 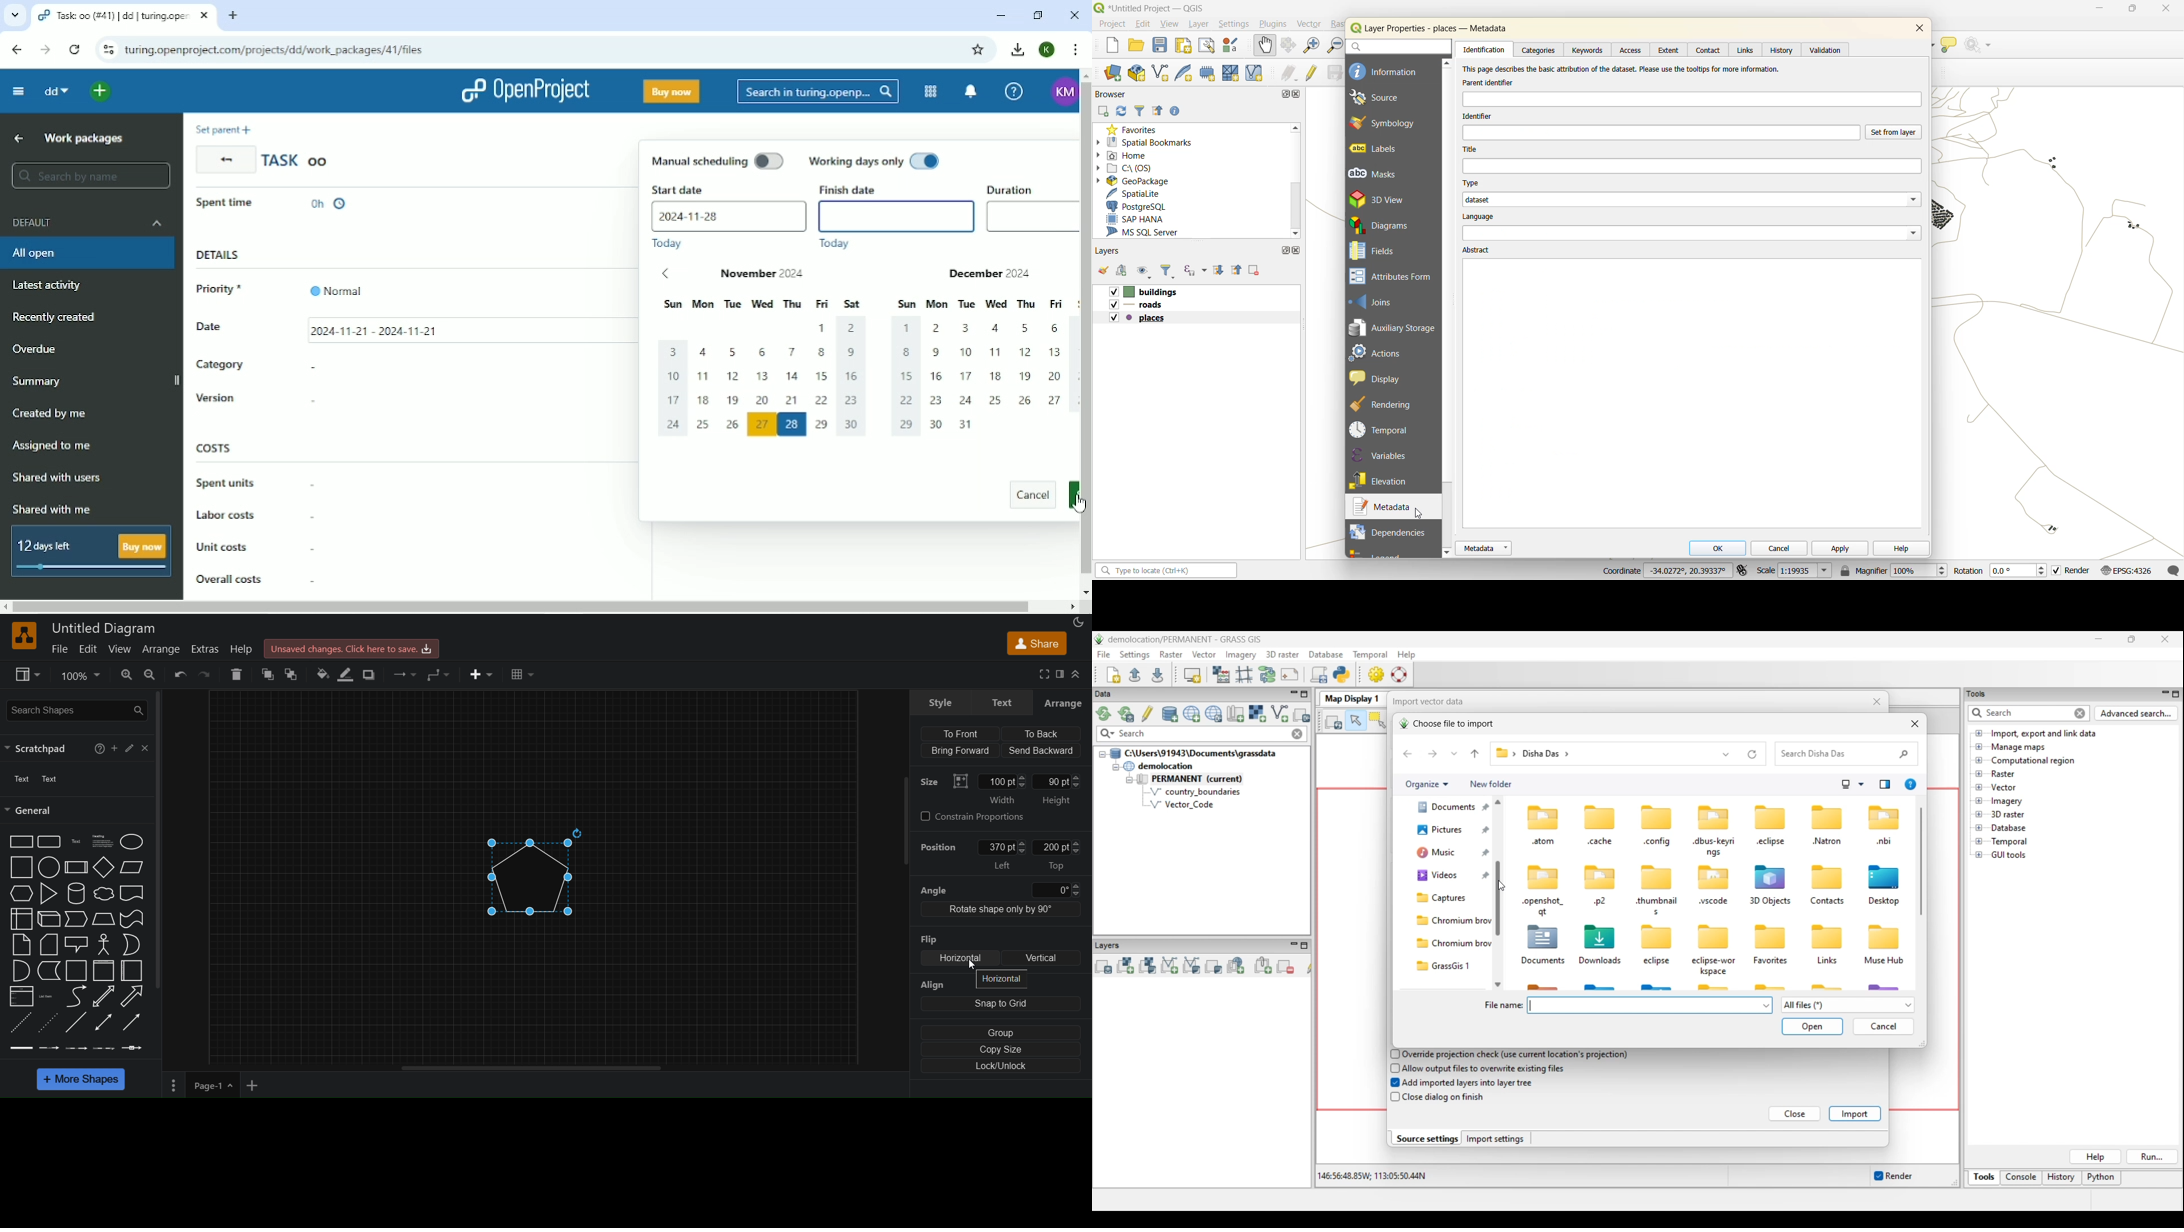 What do you see at coordinates (1126, 271) in the screenshot?
I see `add` at bounding box center [1126, 271].